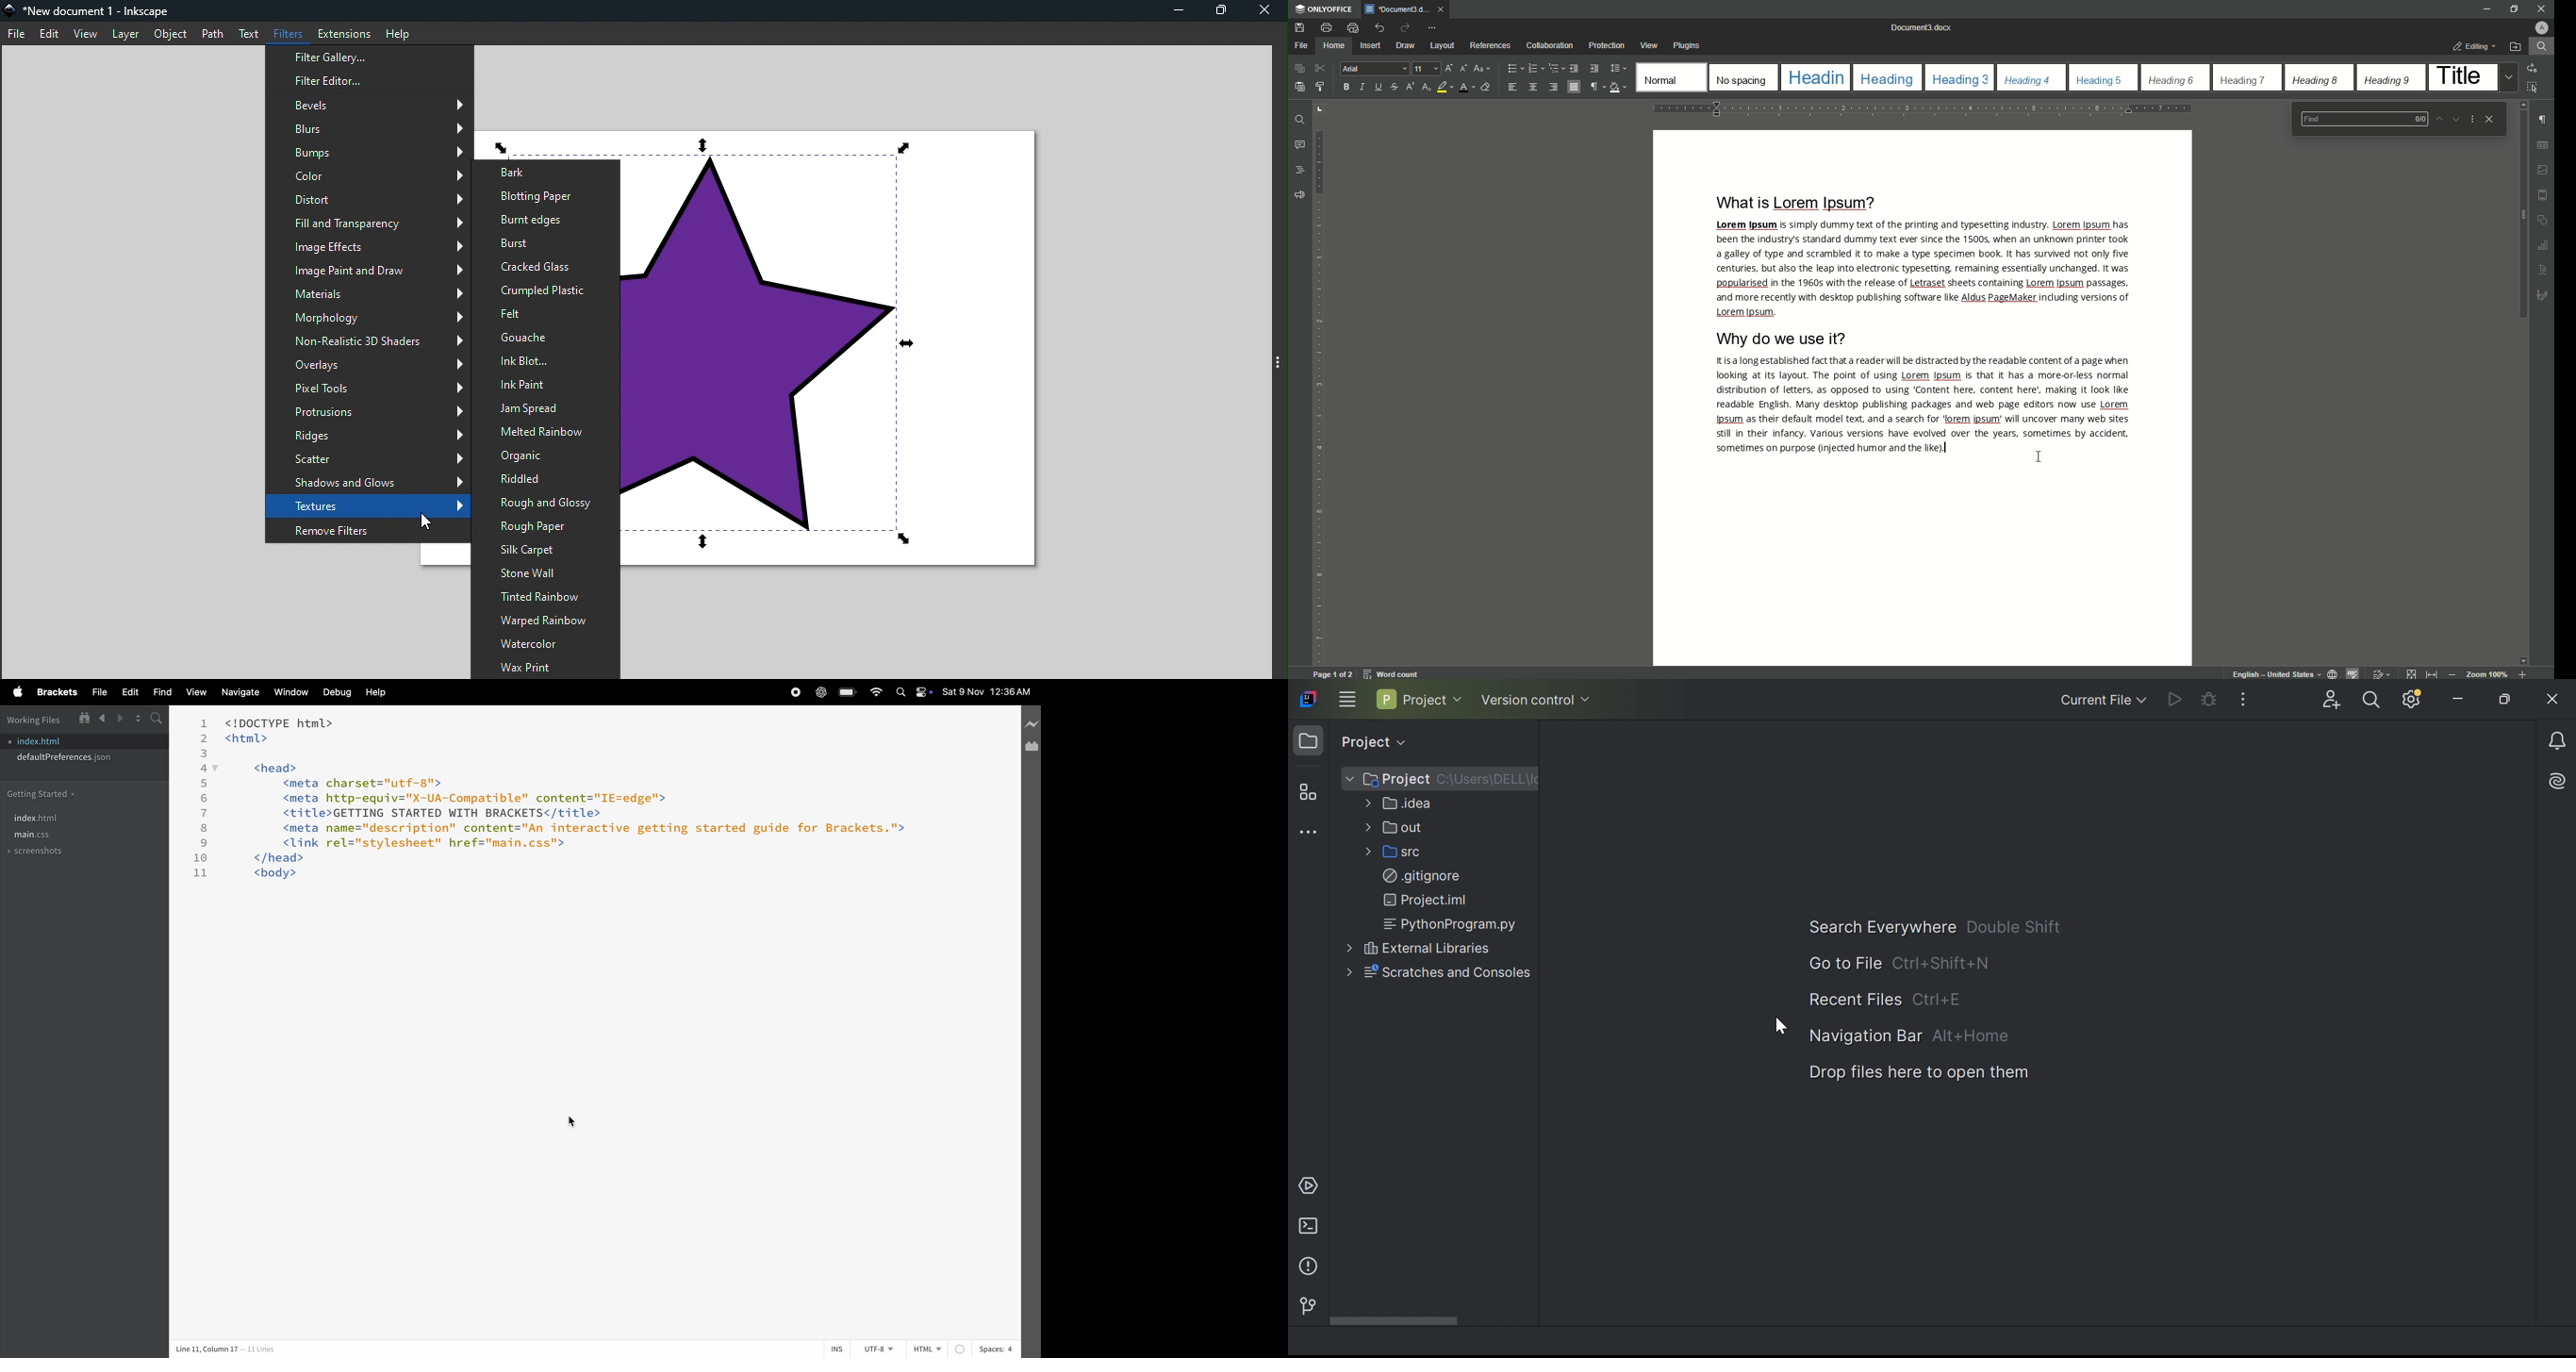  I want to click on previous file, so click(103, 721).